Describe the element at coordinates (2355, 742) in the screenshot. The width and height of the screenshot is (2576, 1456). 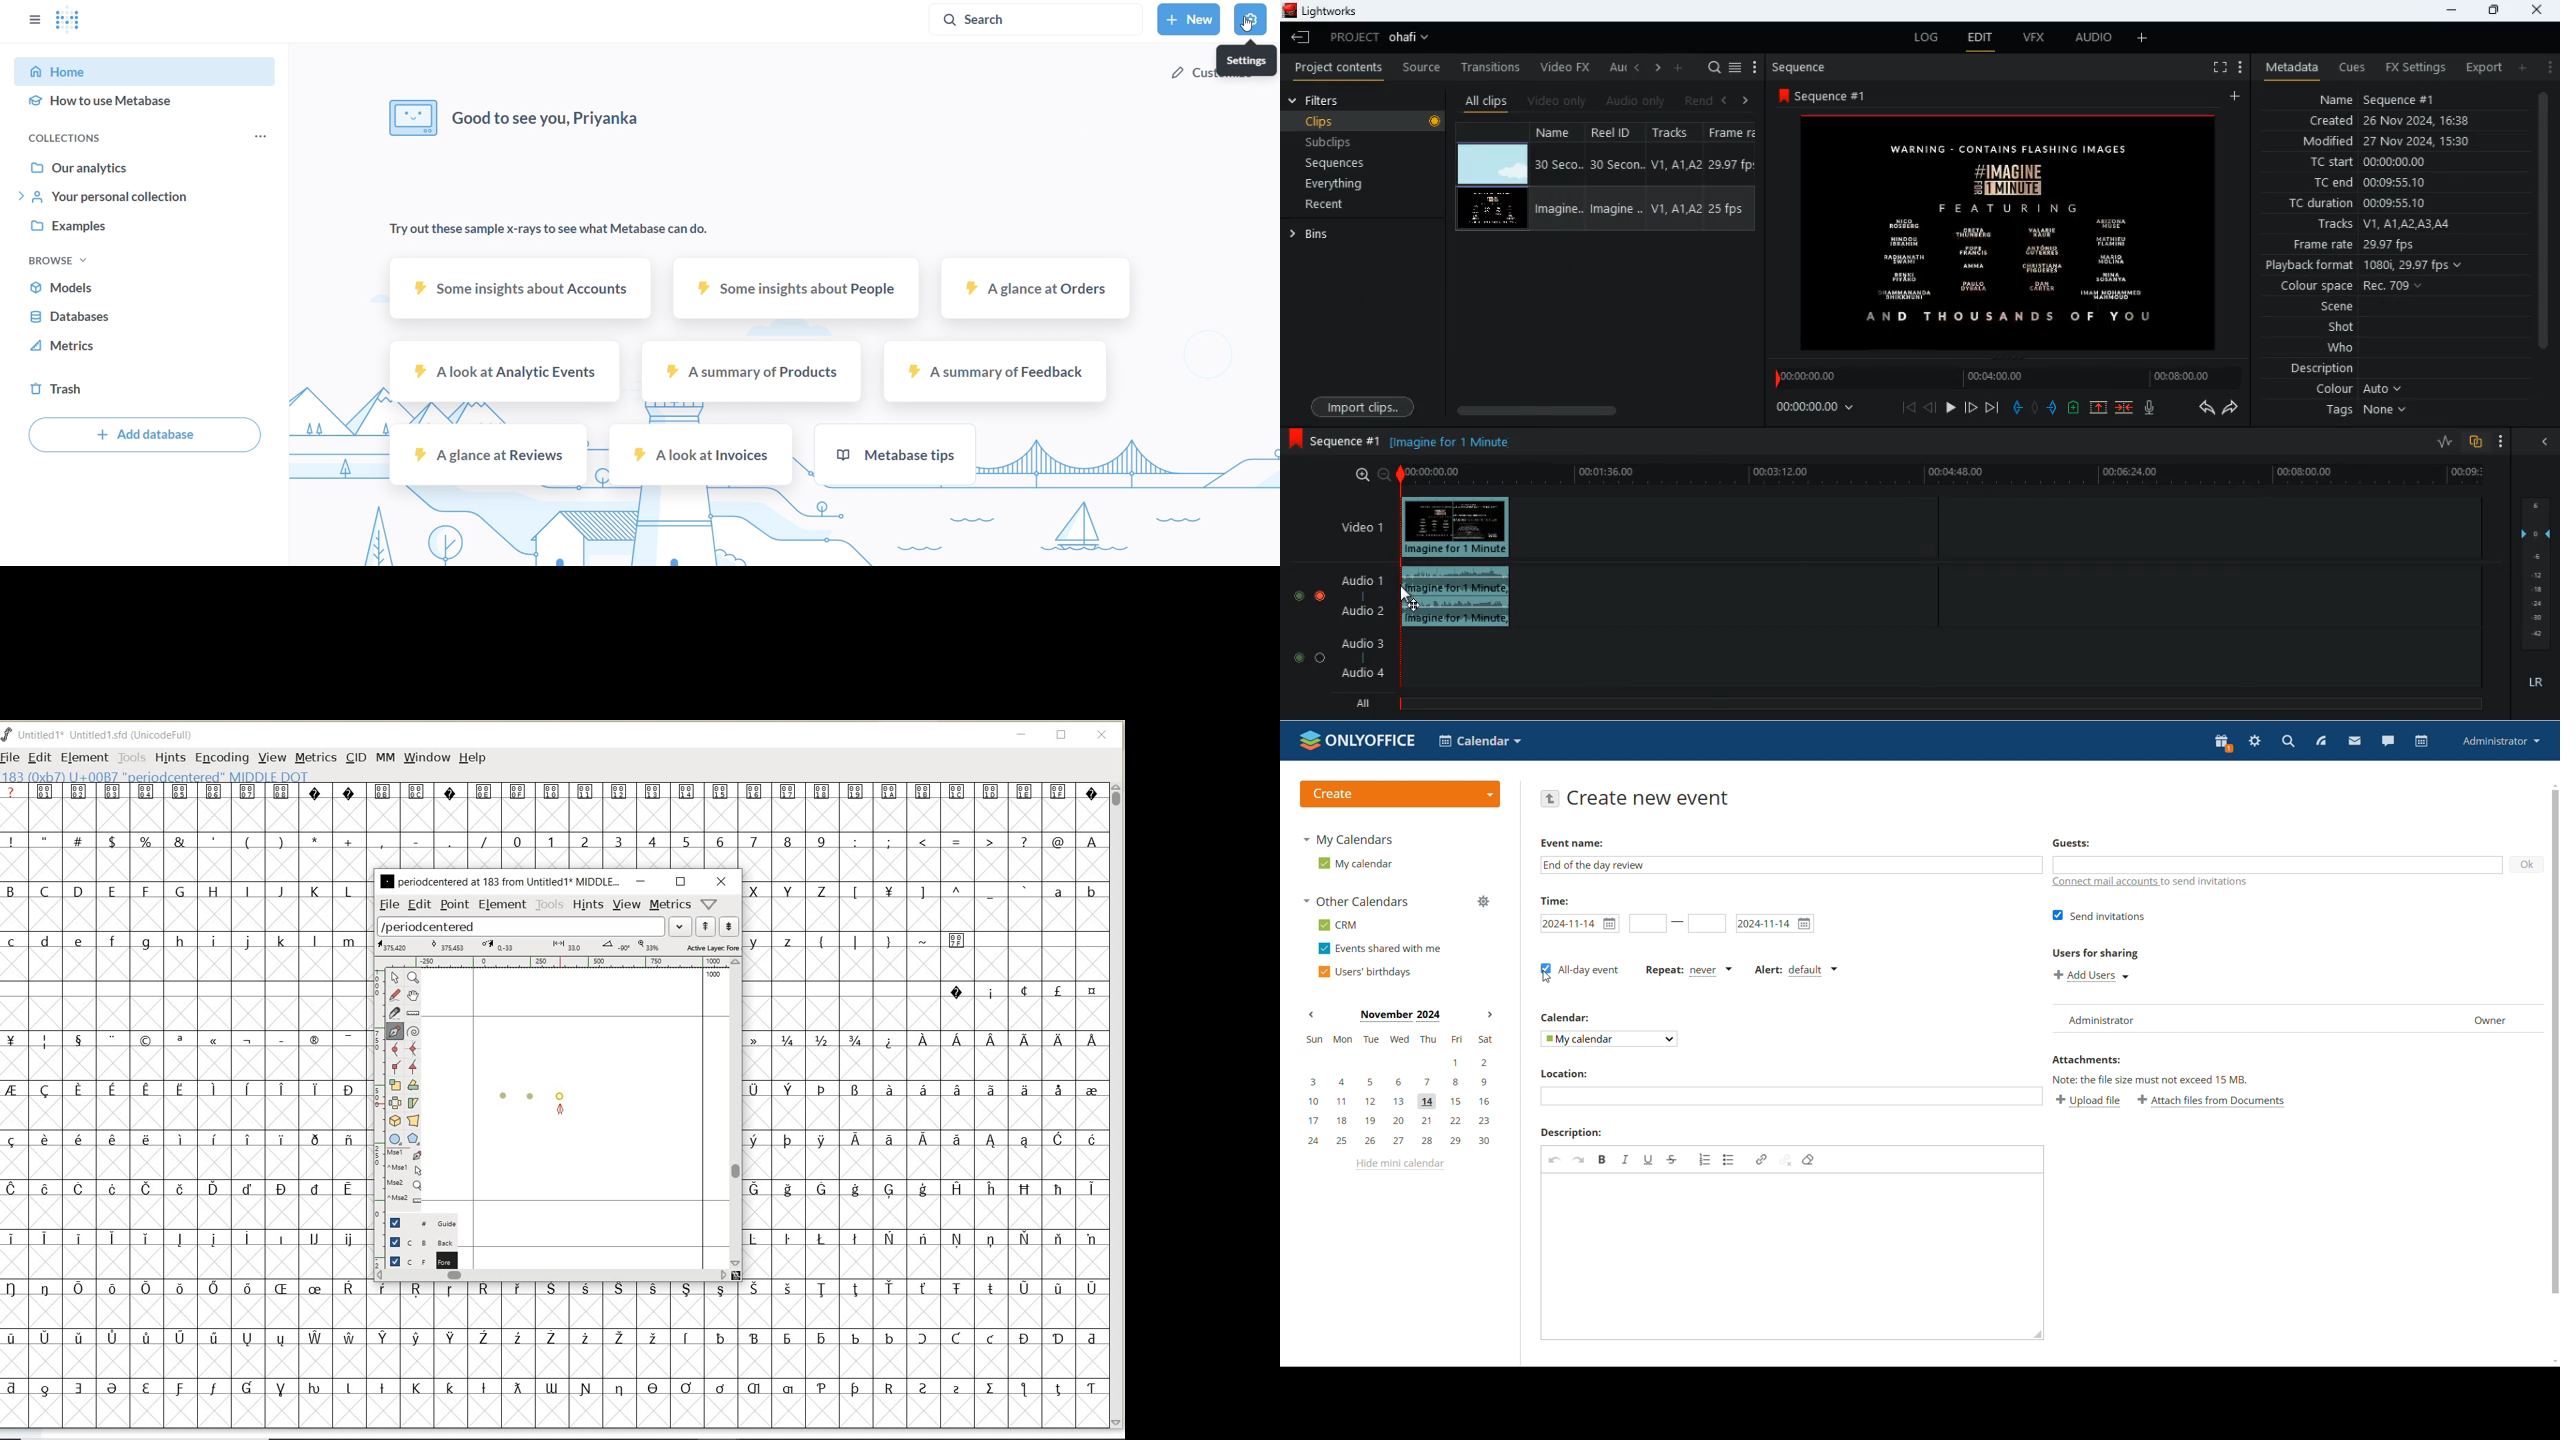
I see `mail` at that location.